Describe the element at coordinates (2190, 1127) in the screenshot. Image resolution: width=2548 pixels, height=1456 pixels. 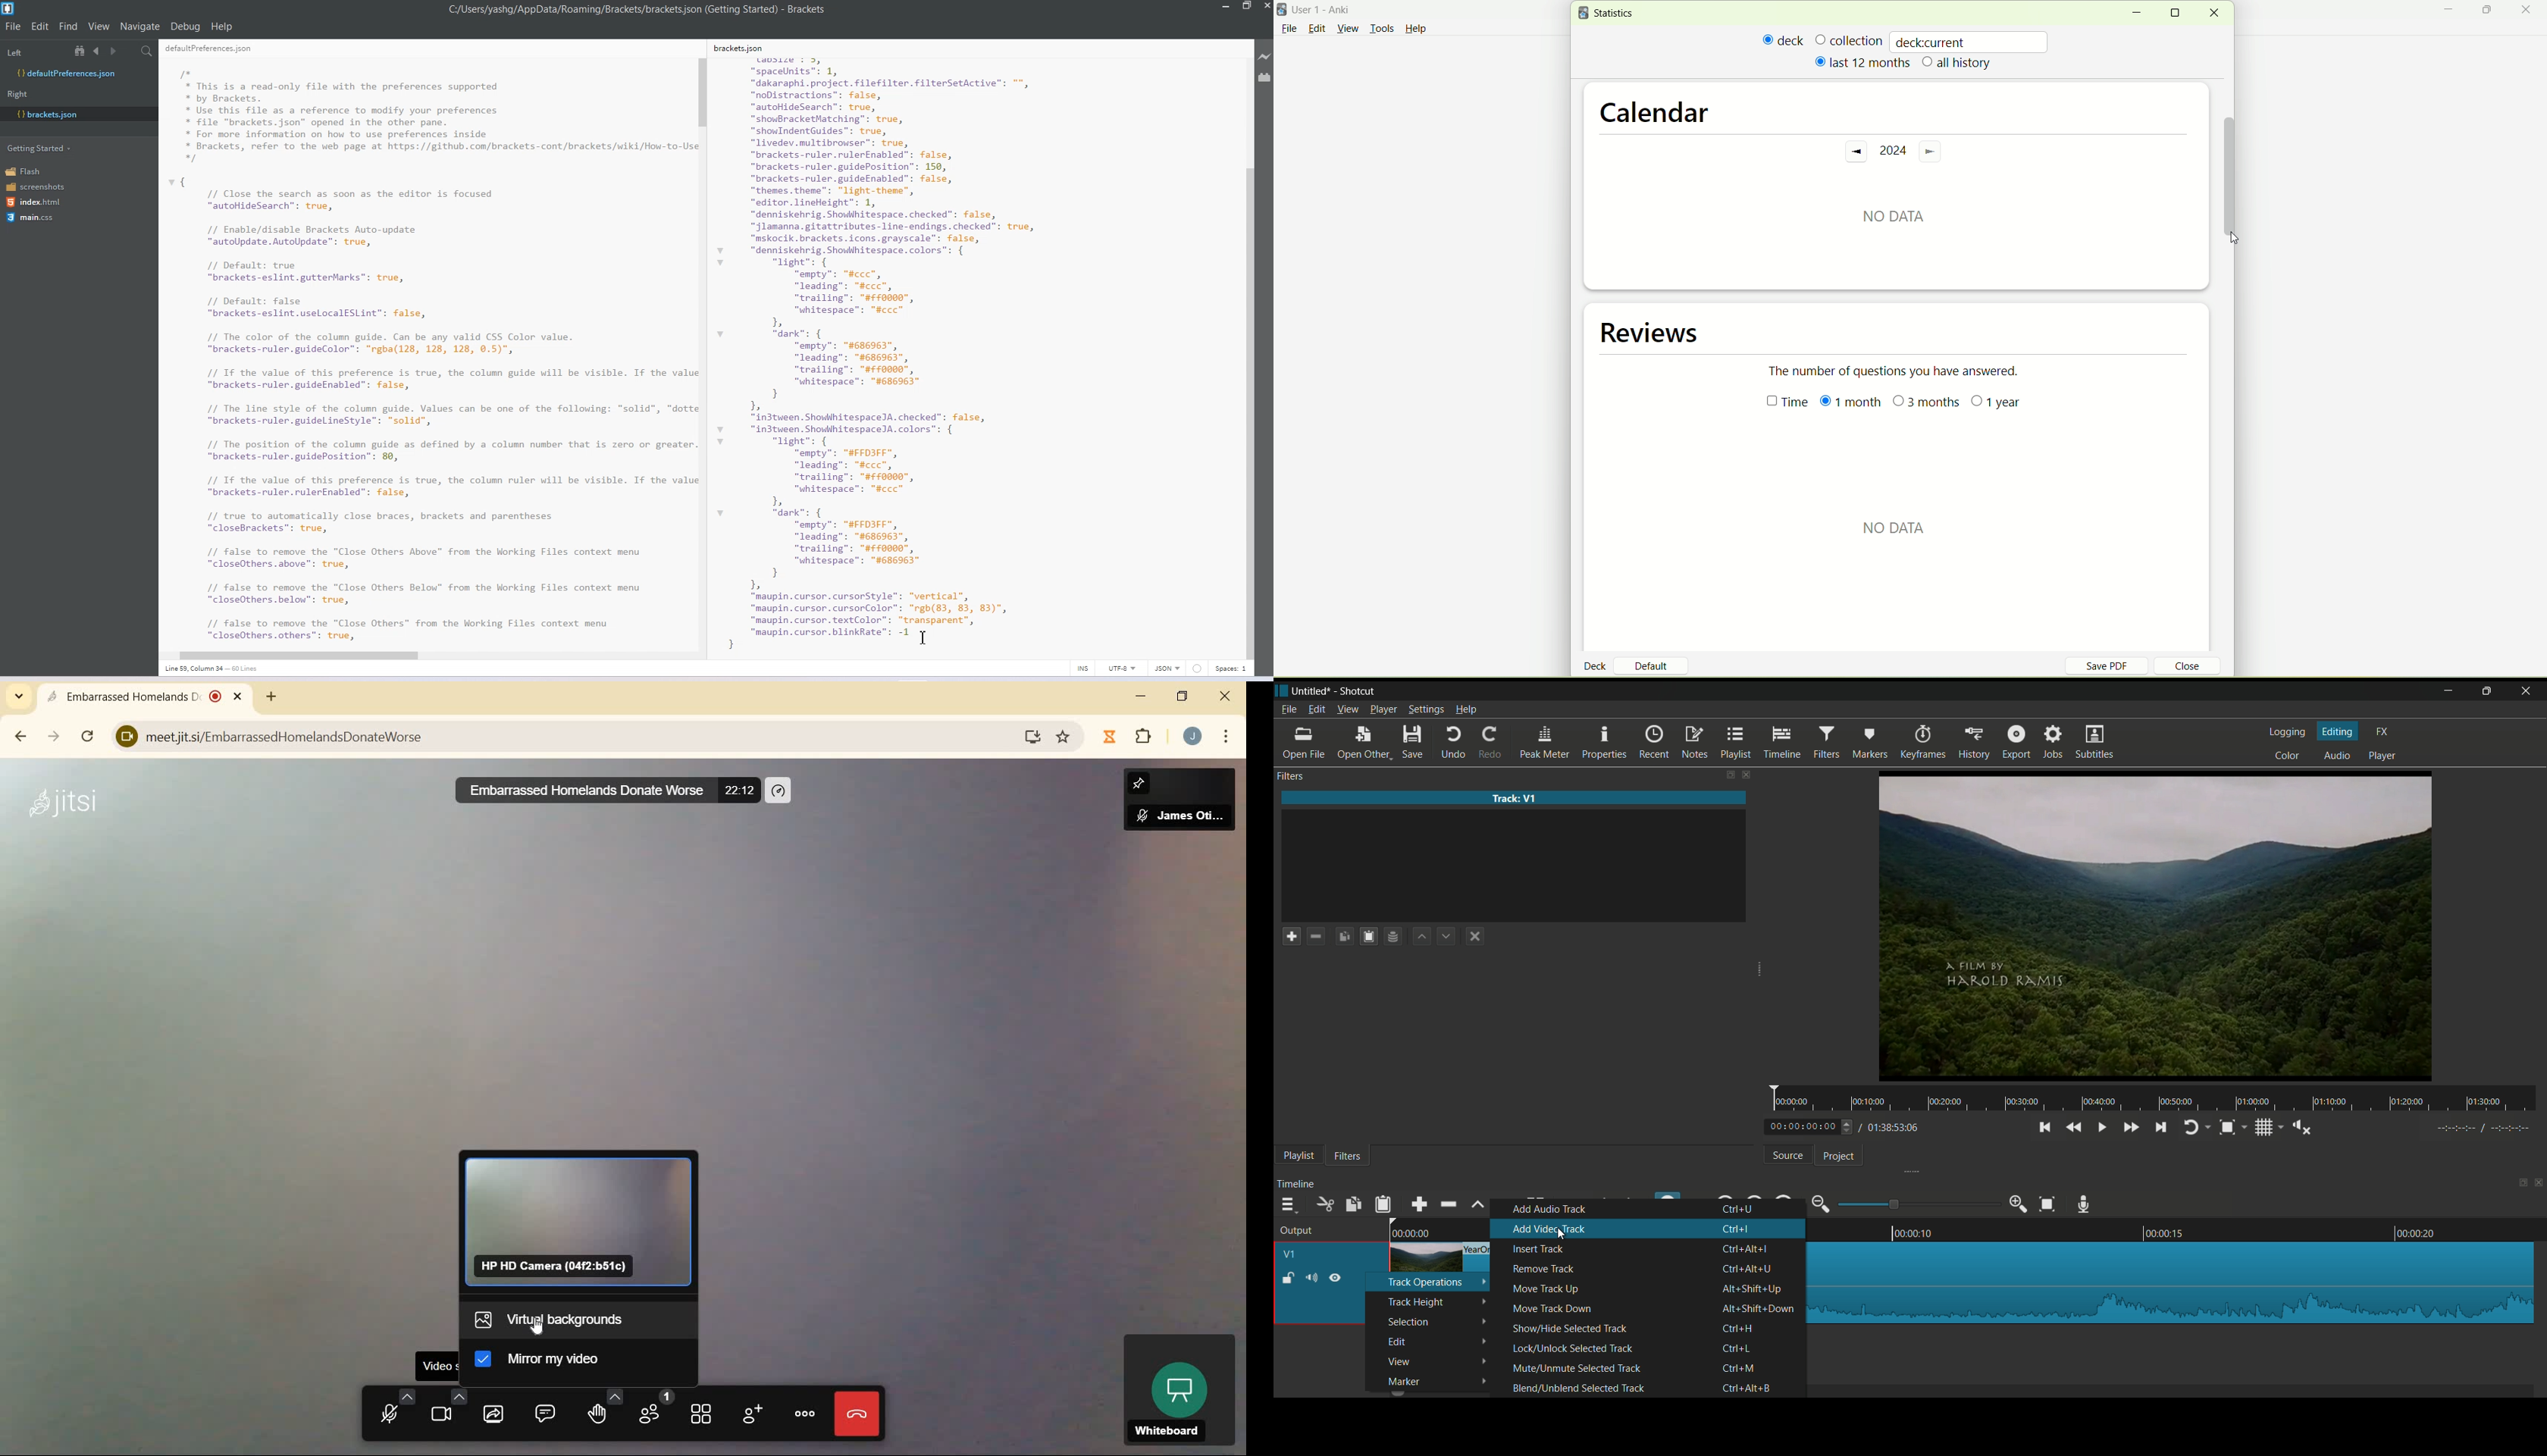
I see `toggle player looping` at that location.